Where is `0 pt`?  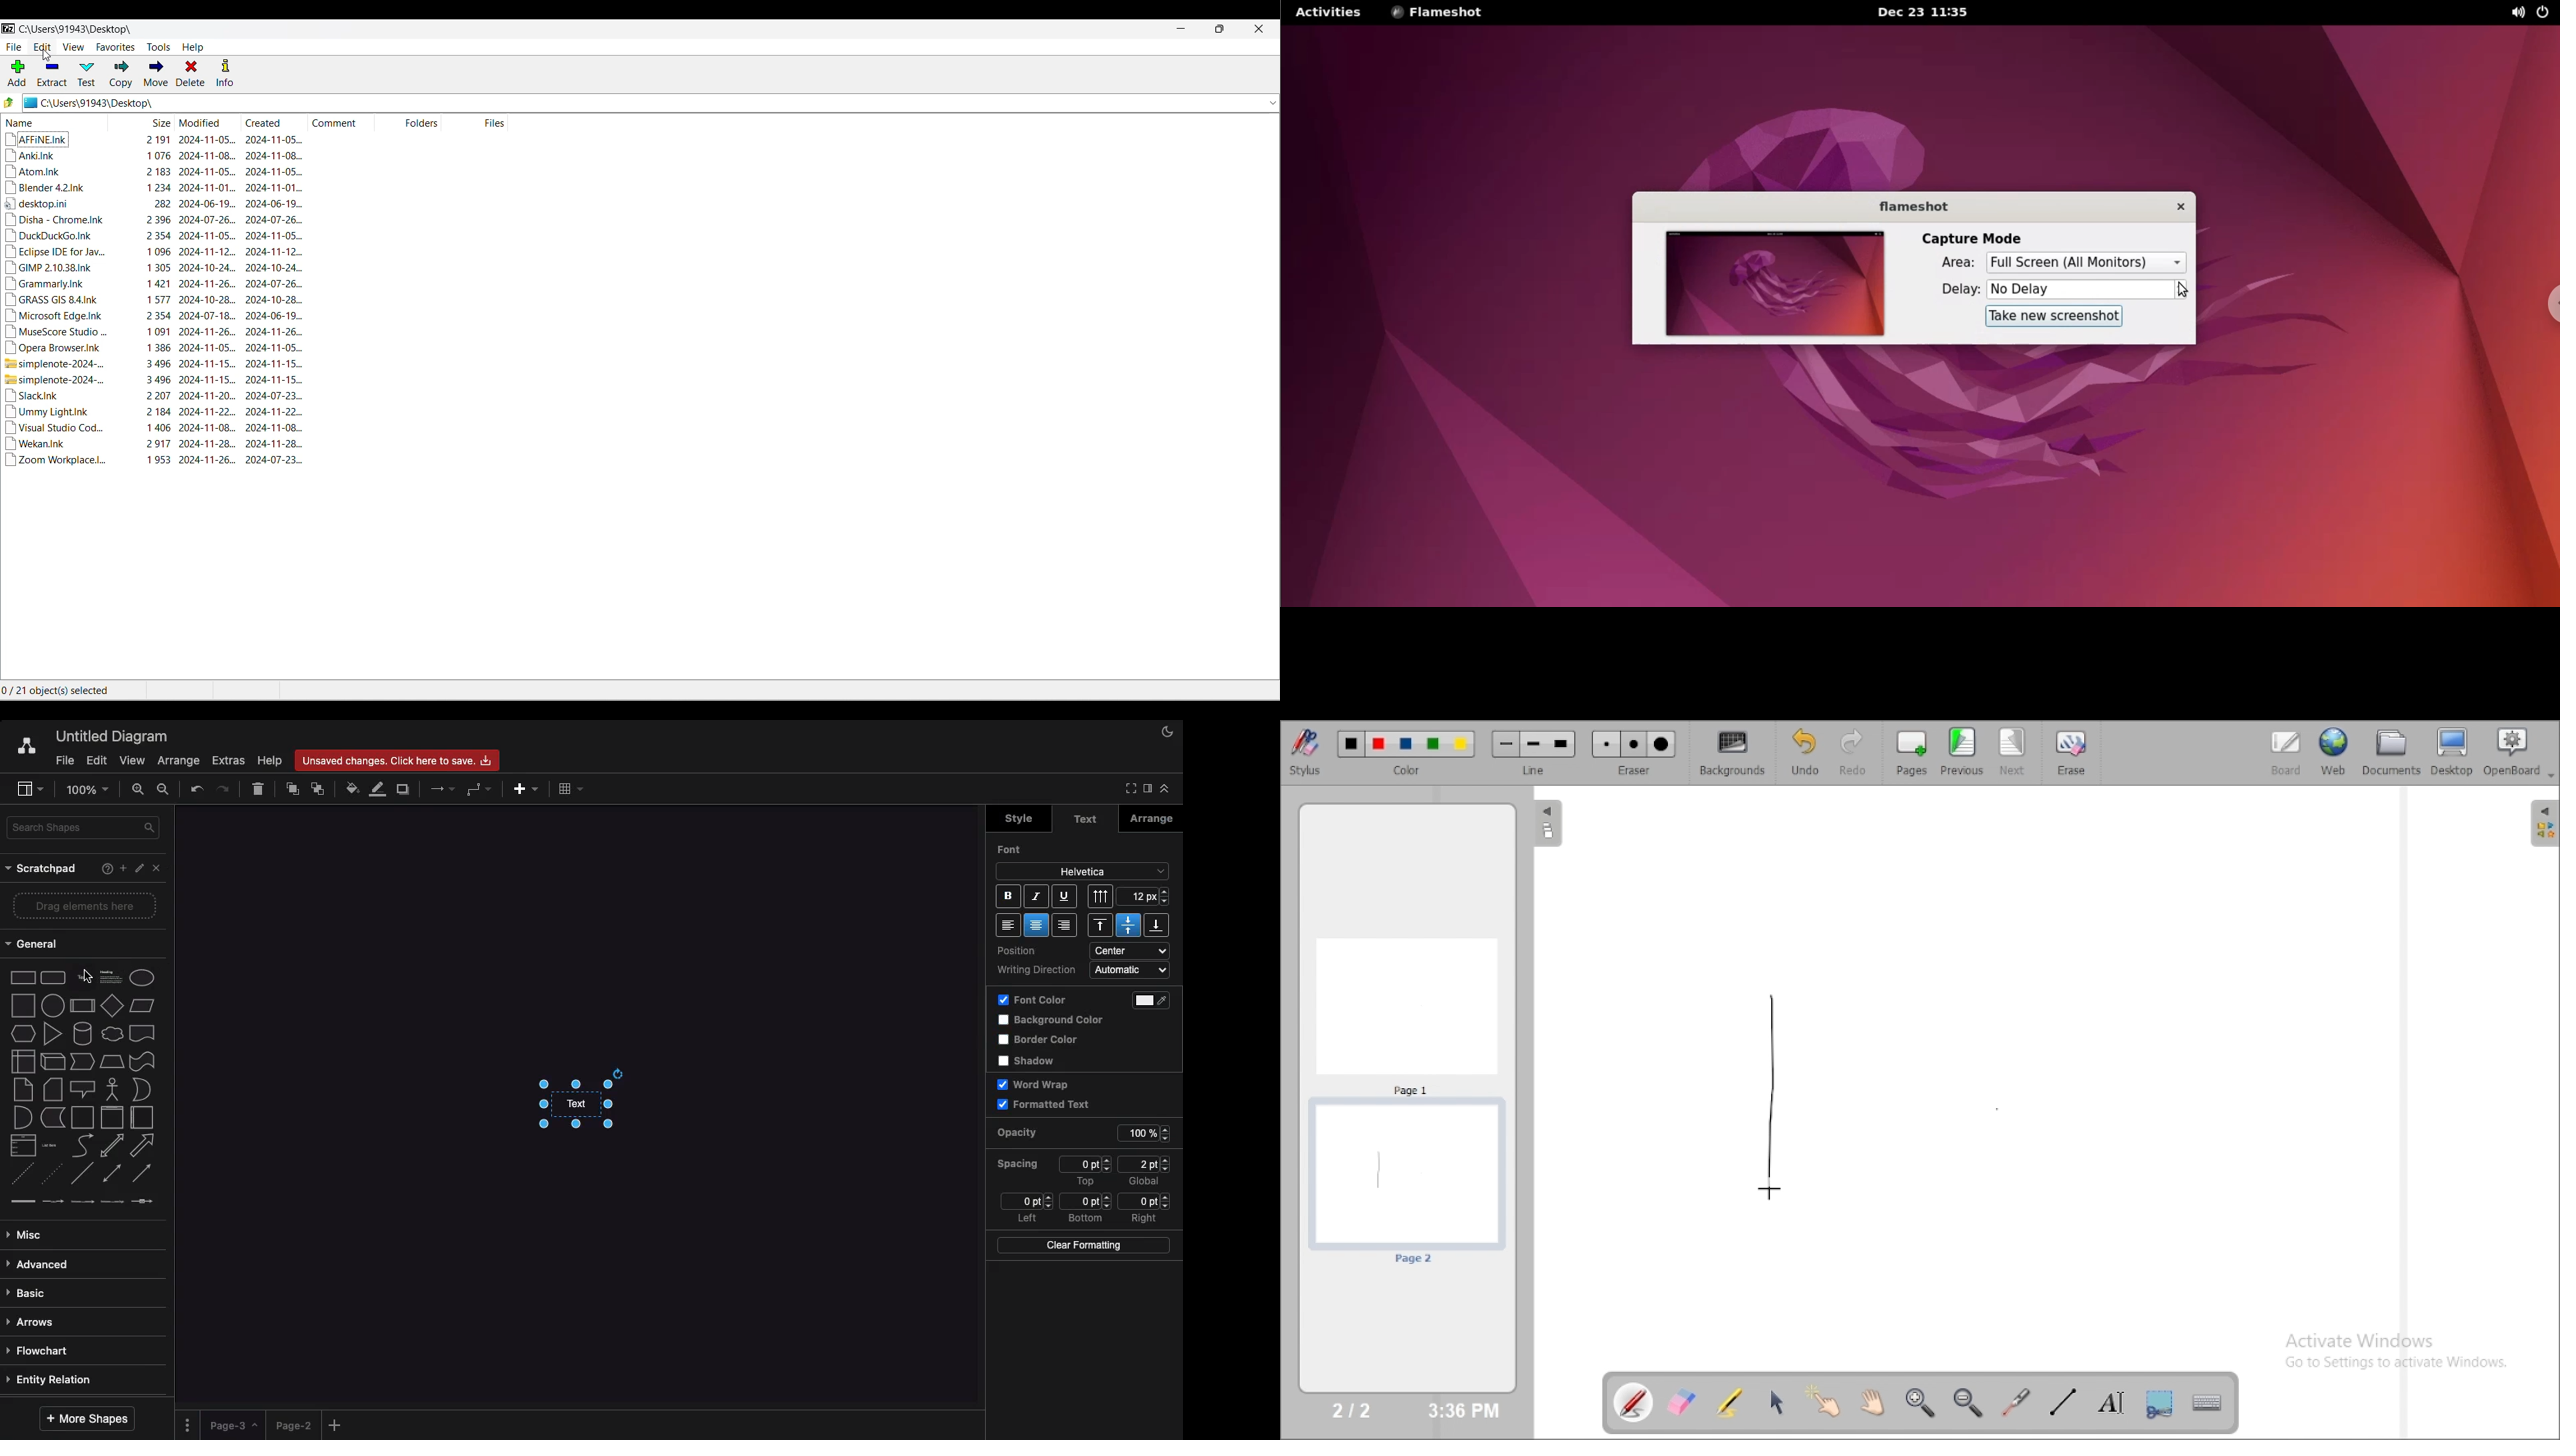 0 pt is located at coordinates (1087, 1164).